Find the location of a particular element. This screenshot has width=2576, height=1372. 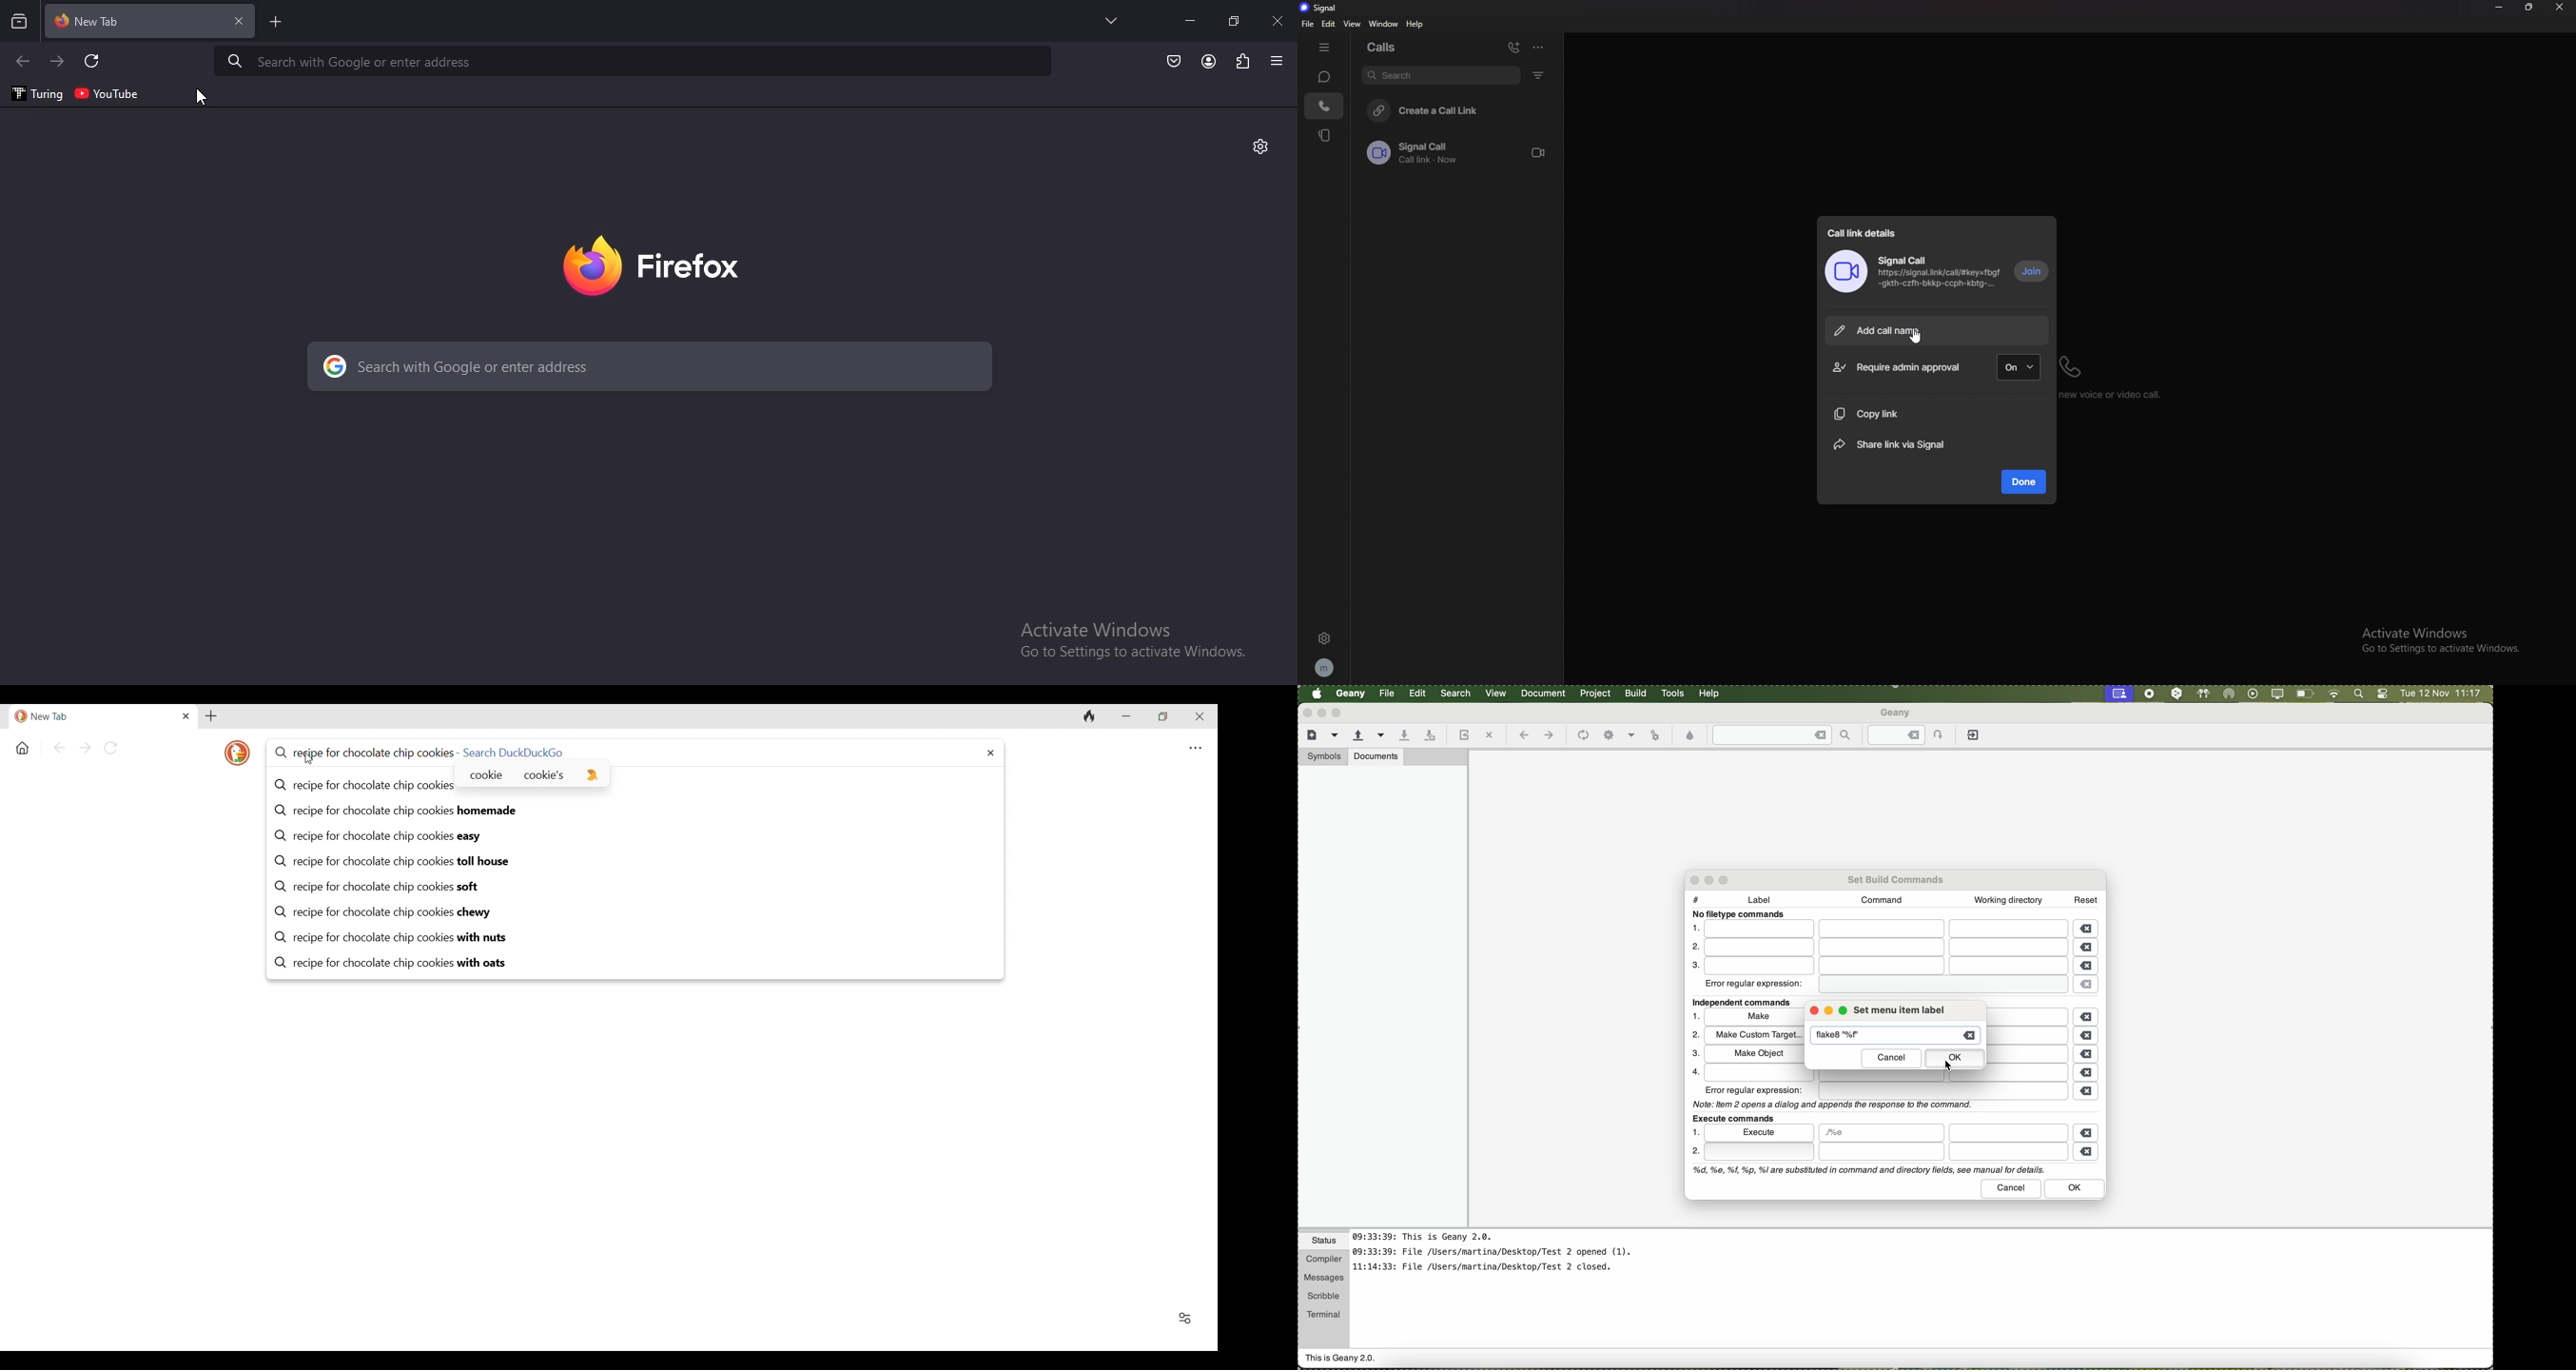

icon is located at coordinates (1582, 736).